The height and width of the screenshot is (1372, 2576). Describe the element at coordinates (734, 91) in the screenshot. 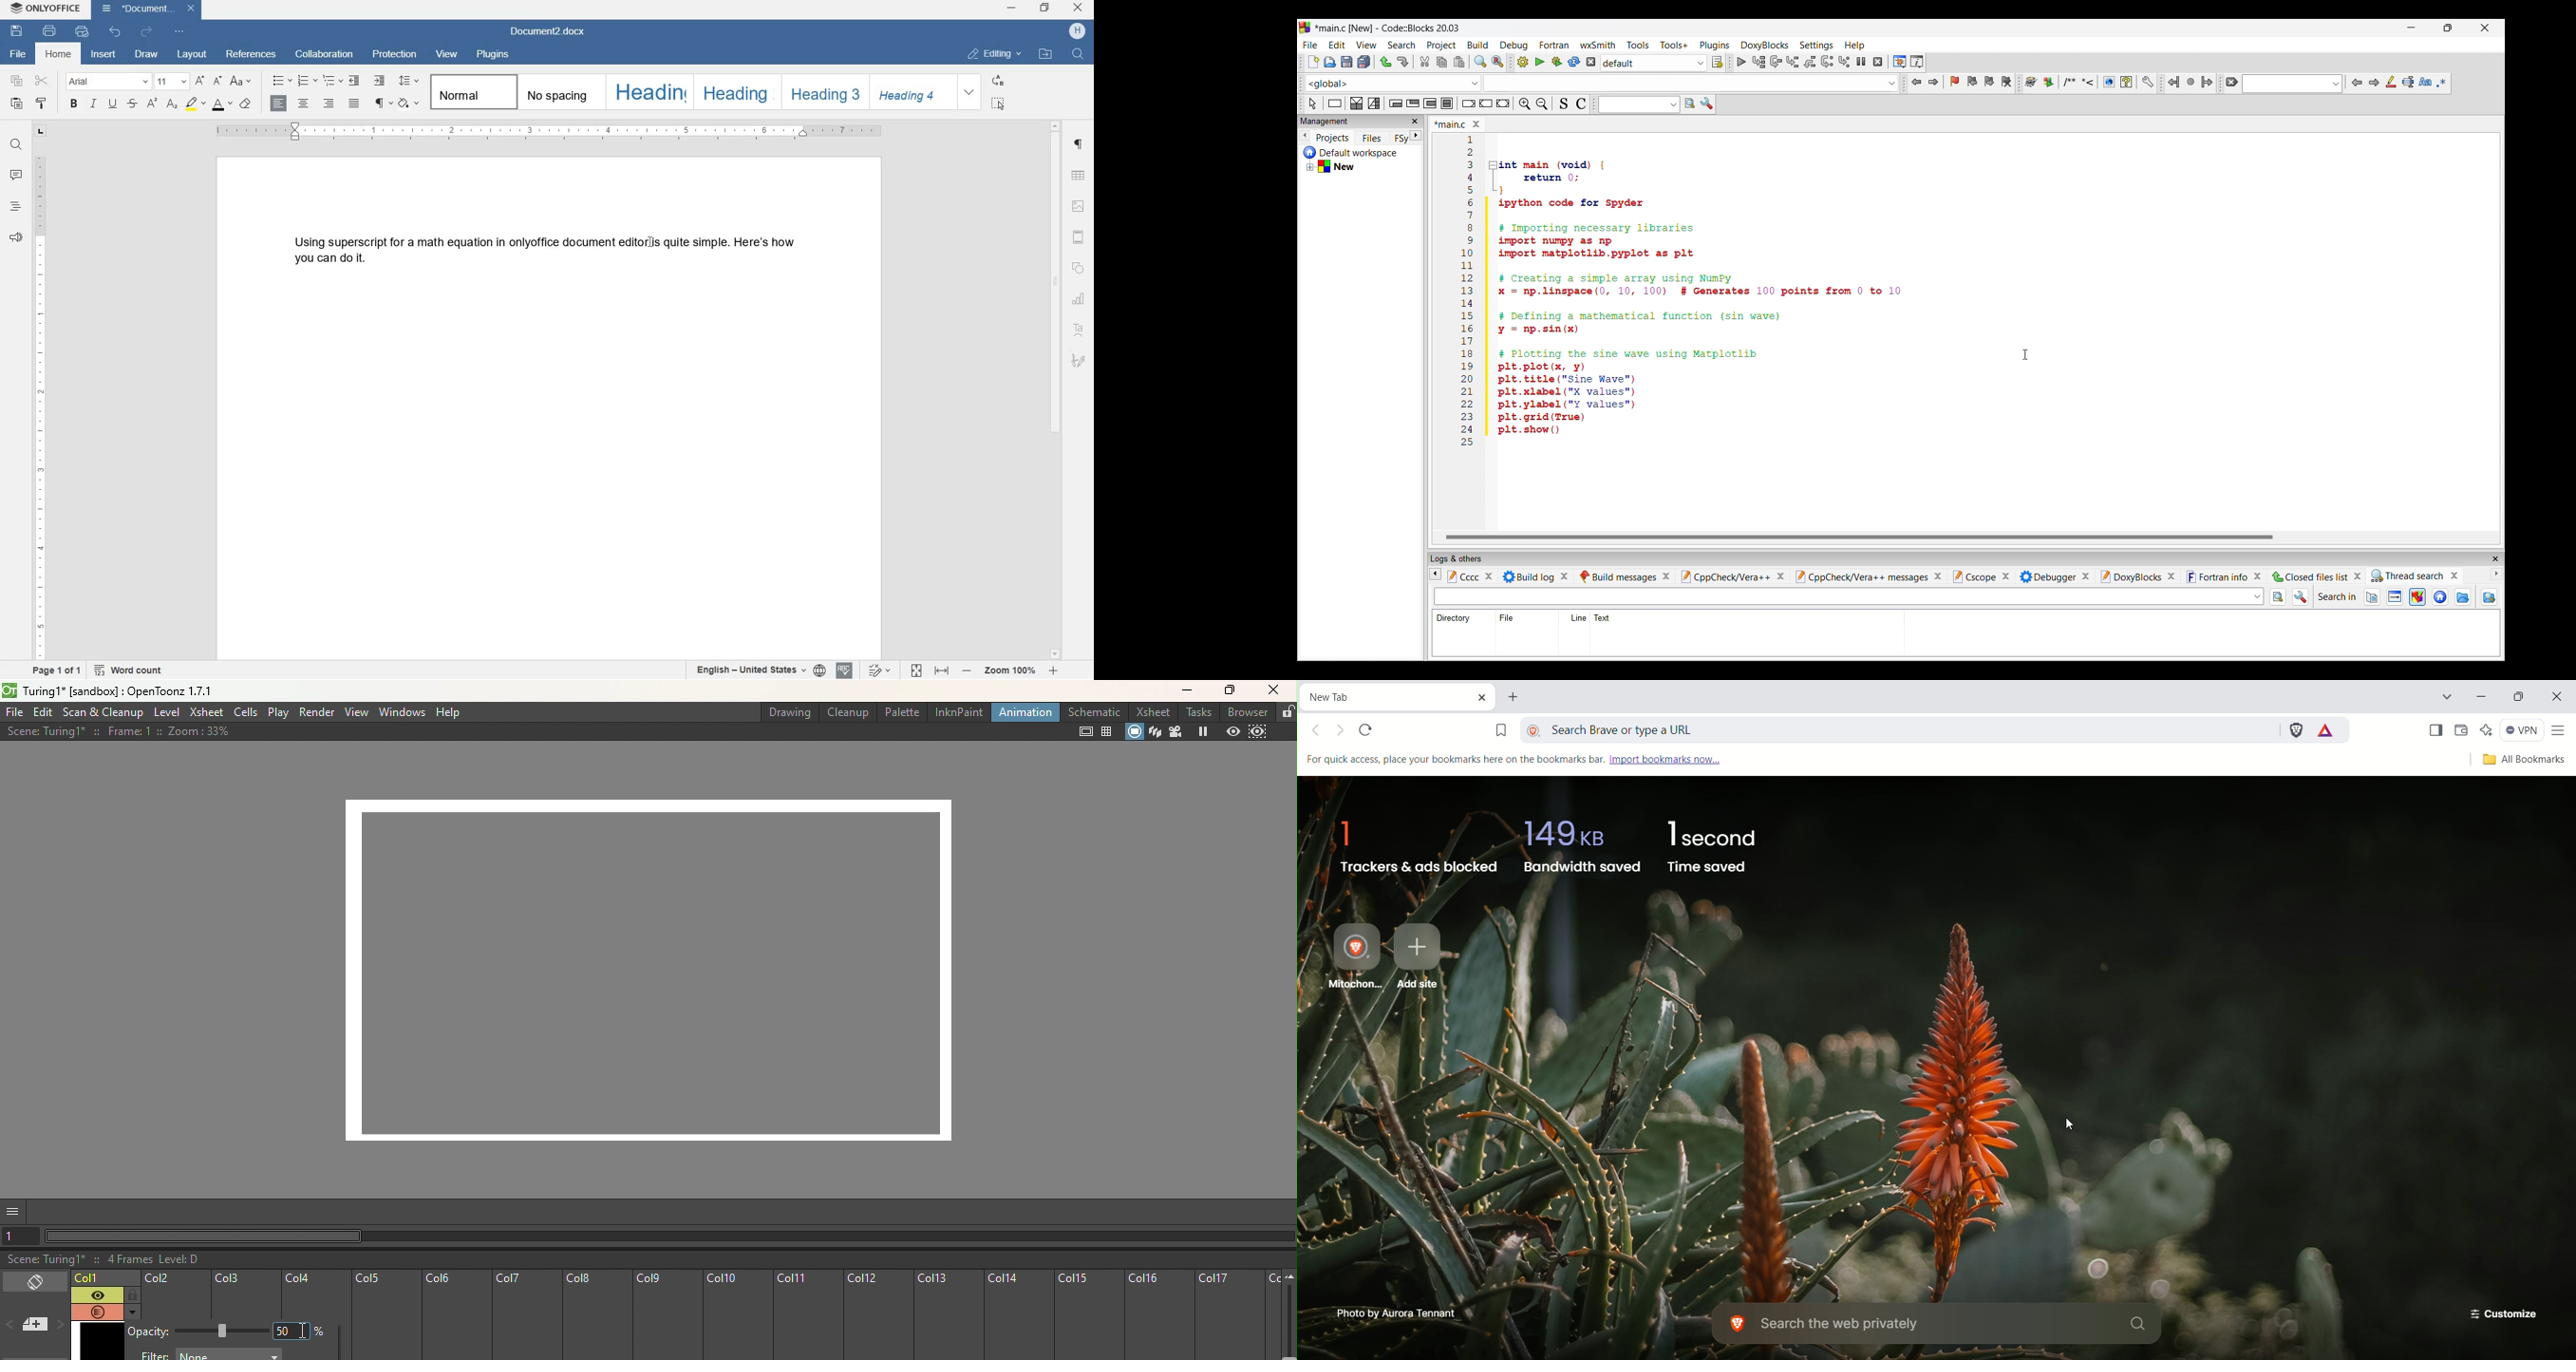

I see `HEADING 2` at that location.